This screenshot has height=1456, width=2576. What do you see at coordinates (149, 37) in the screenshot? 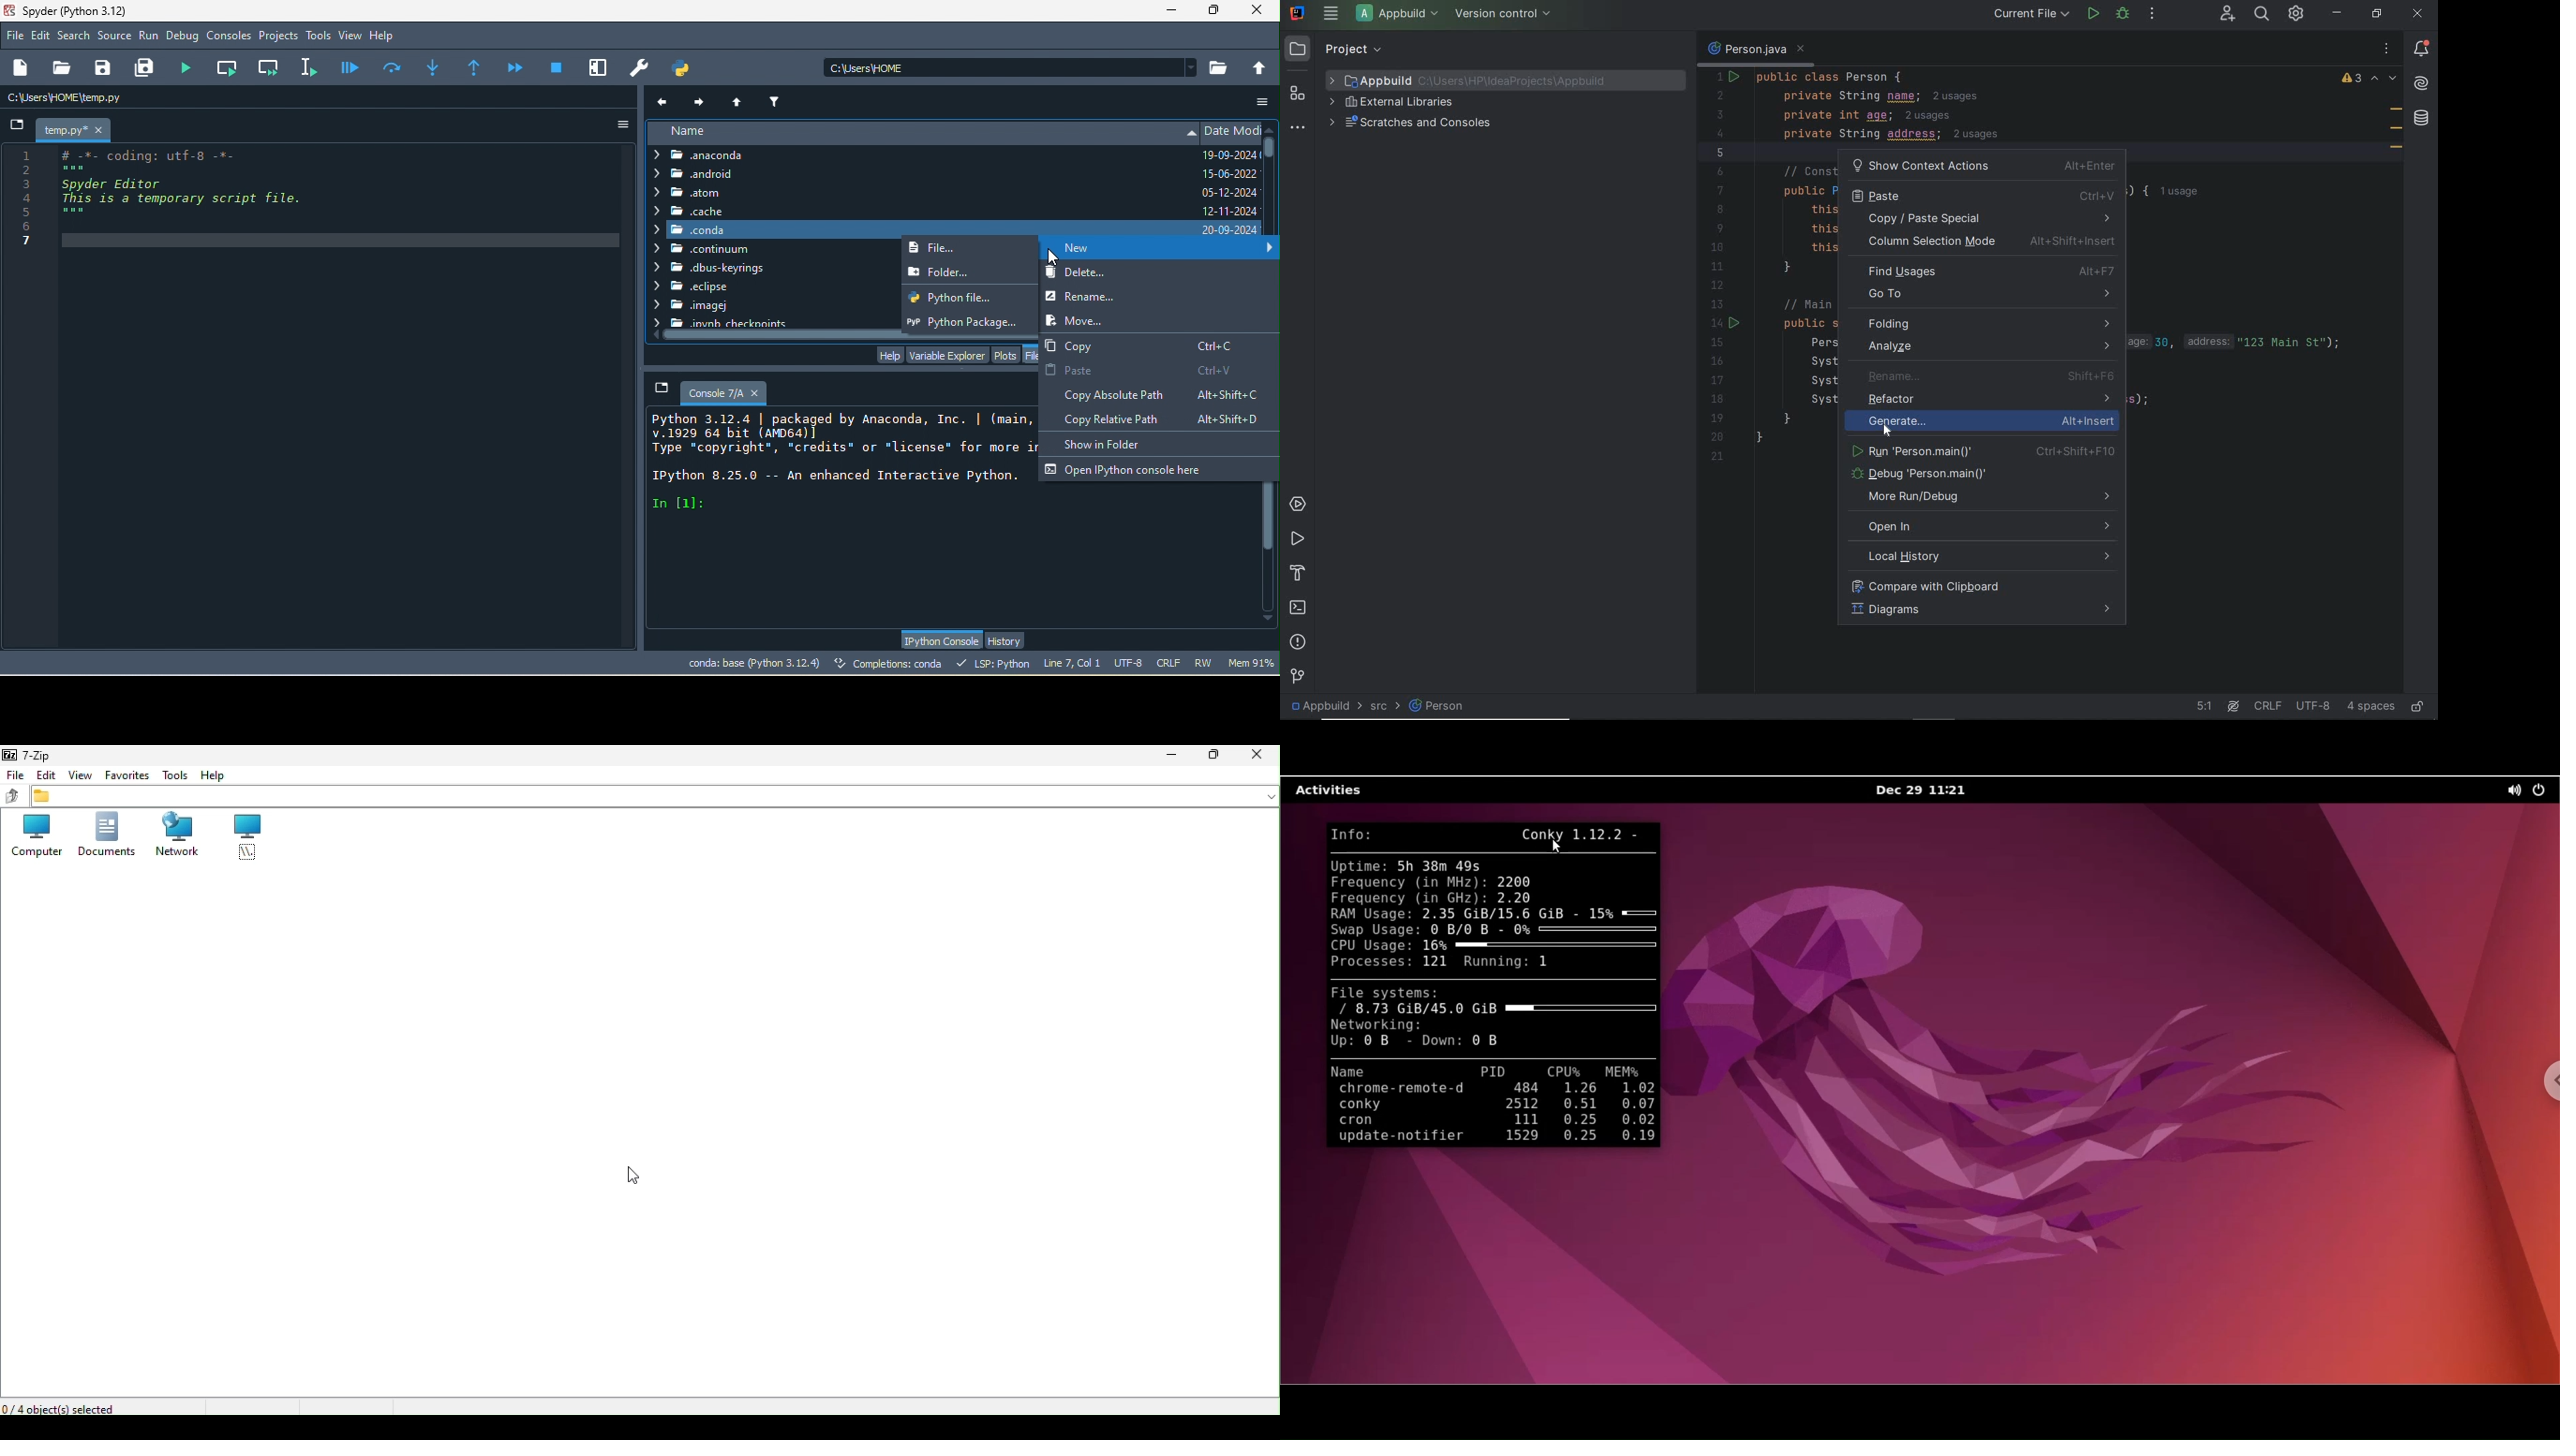
I see `run` at bounding box center [149, 37].